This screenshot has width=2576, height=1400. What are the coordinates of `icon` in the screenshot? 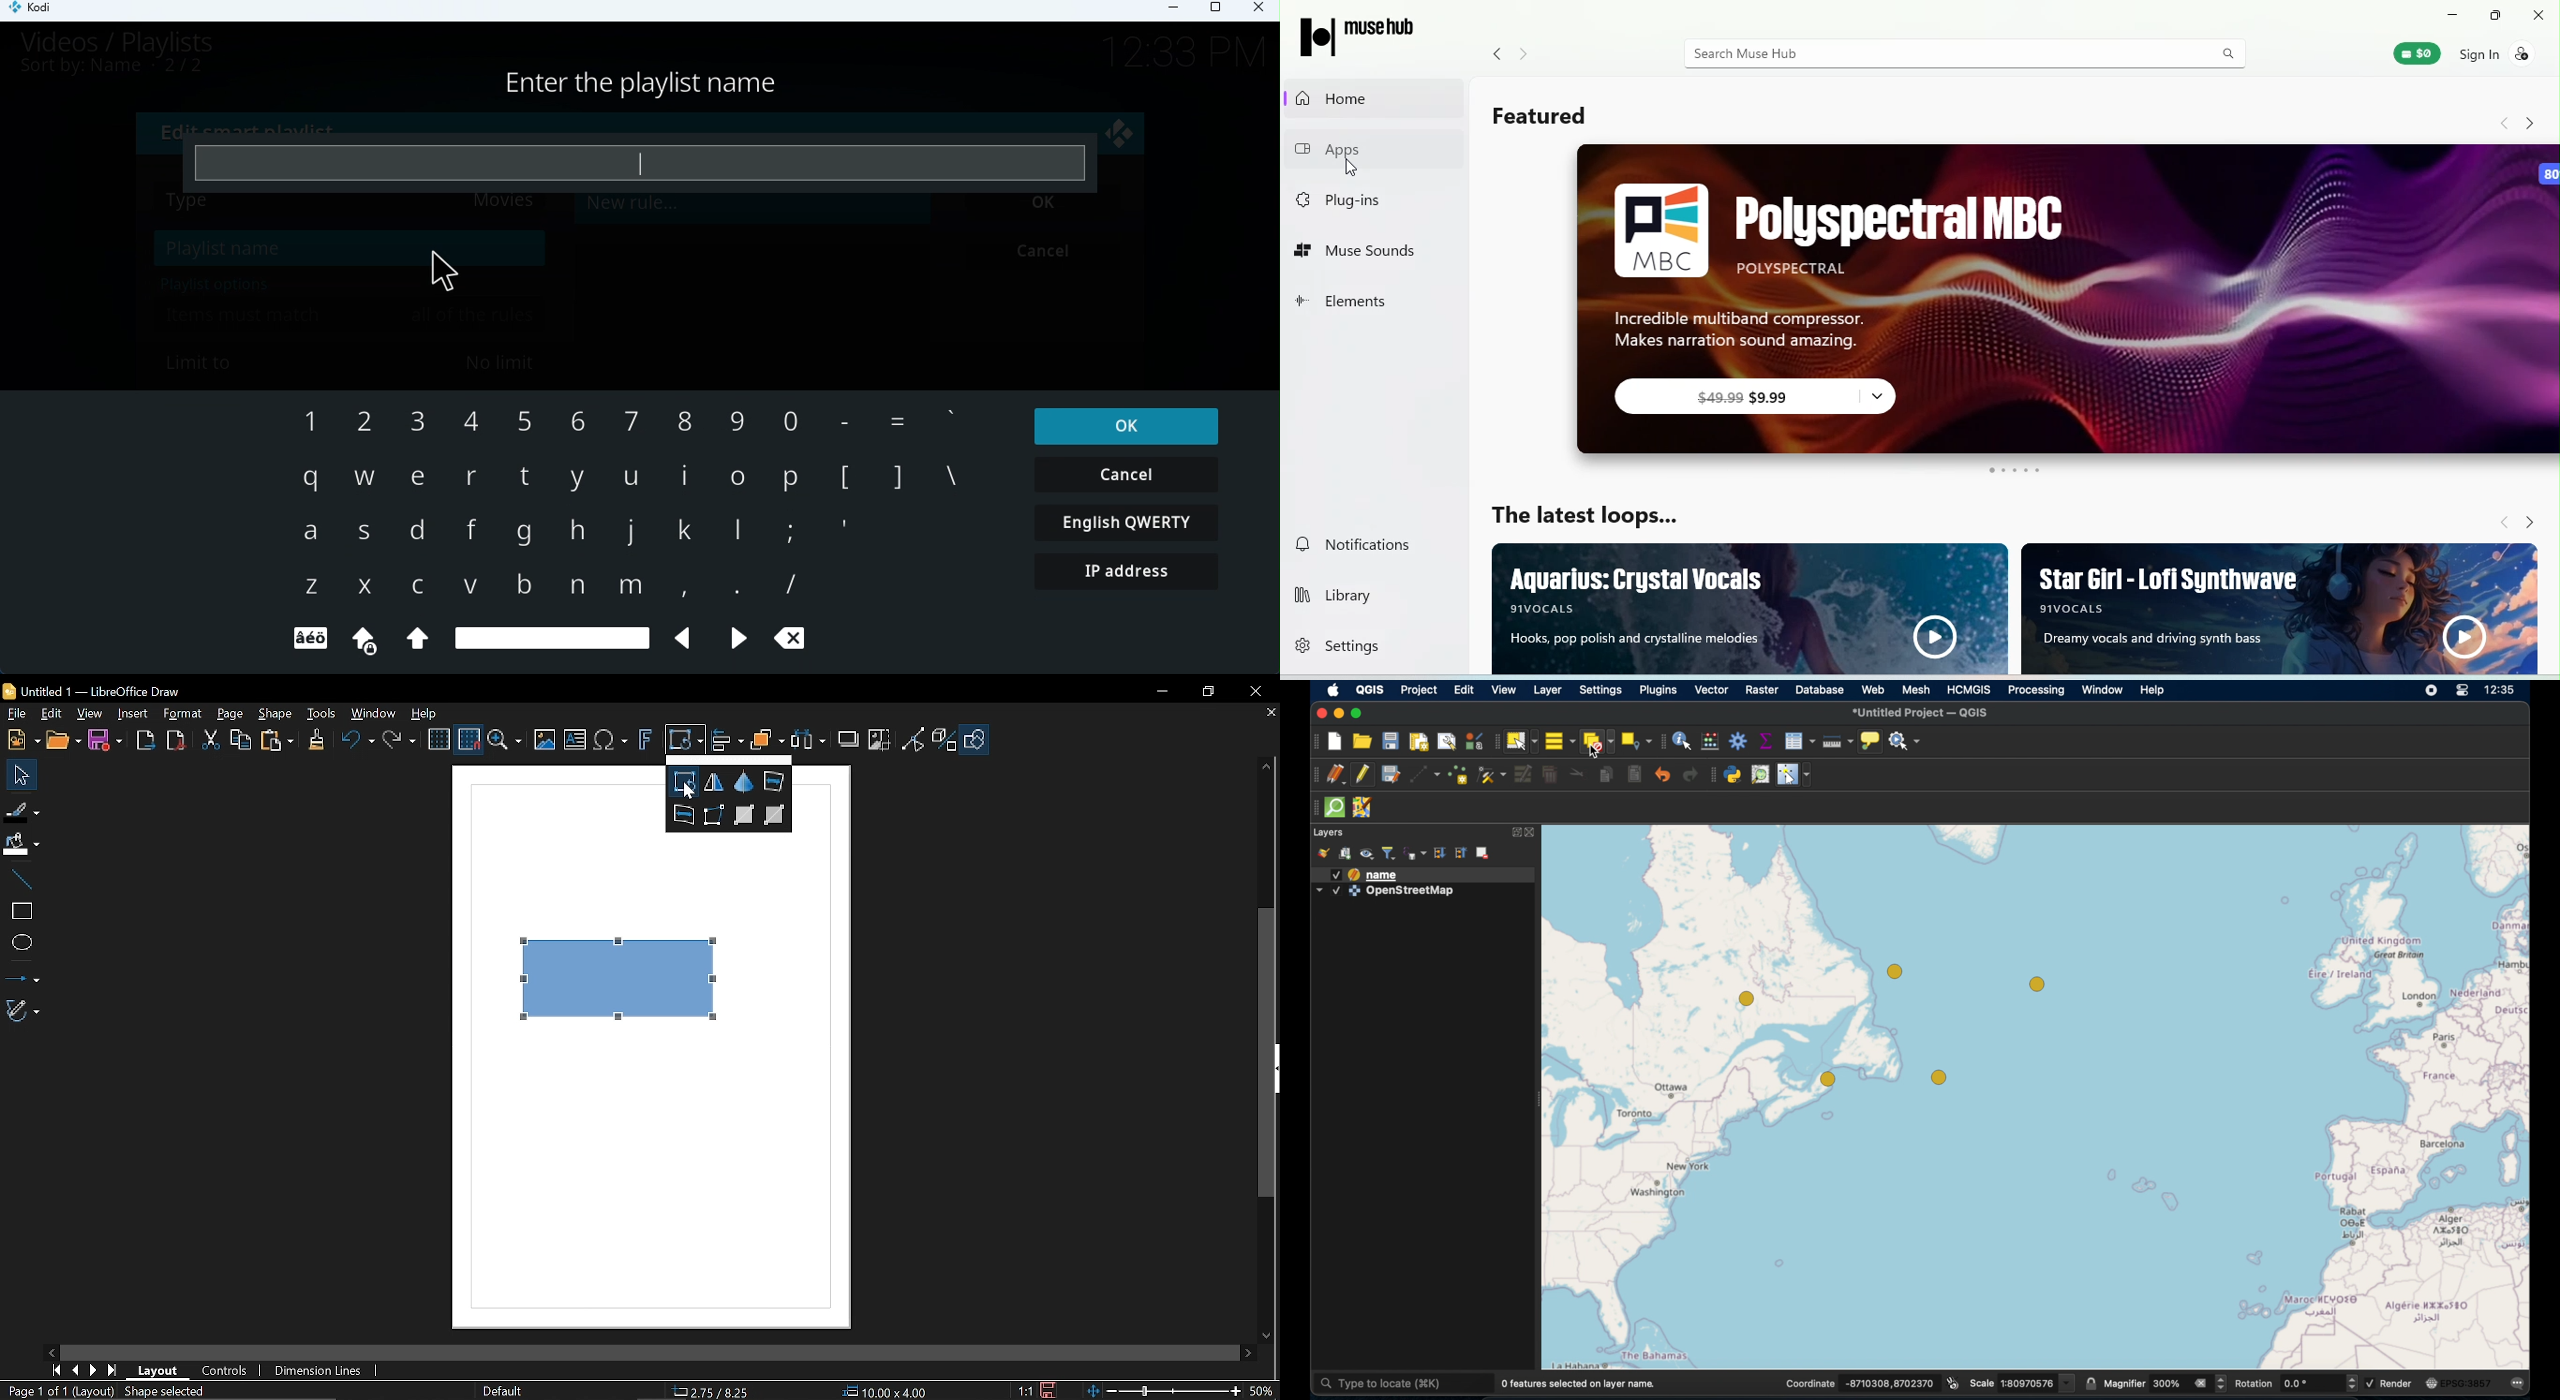 It's located at (2431, 1381).